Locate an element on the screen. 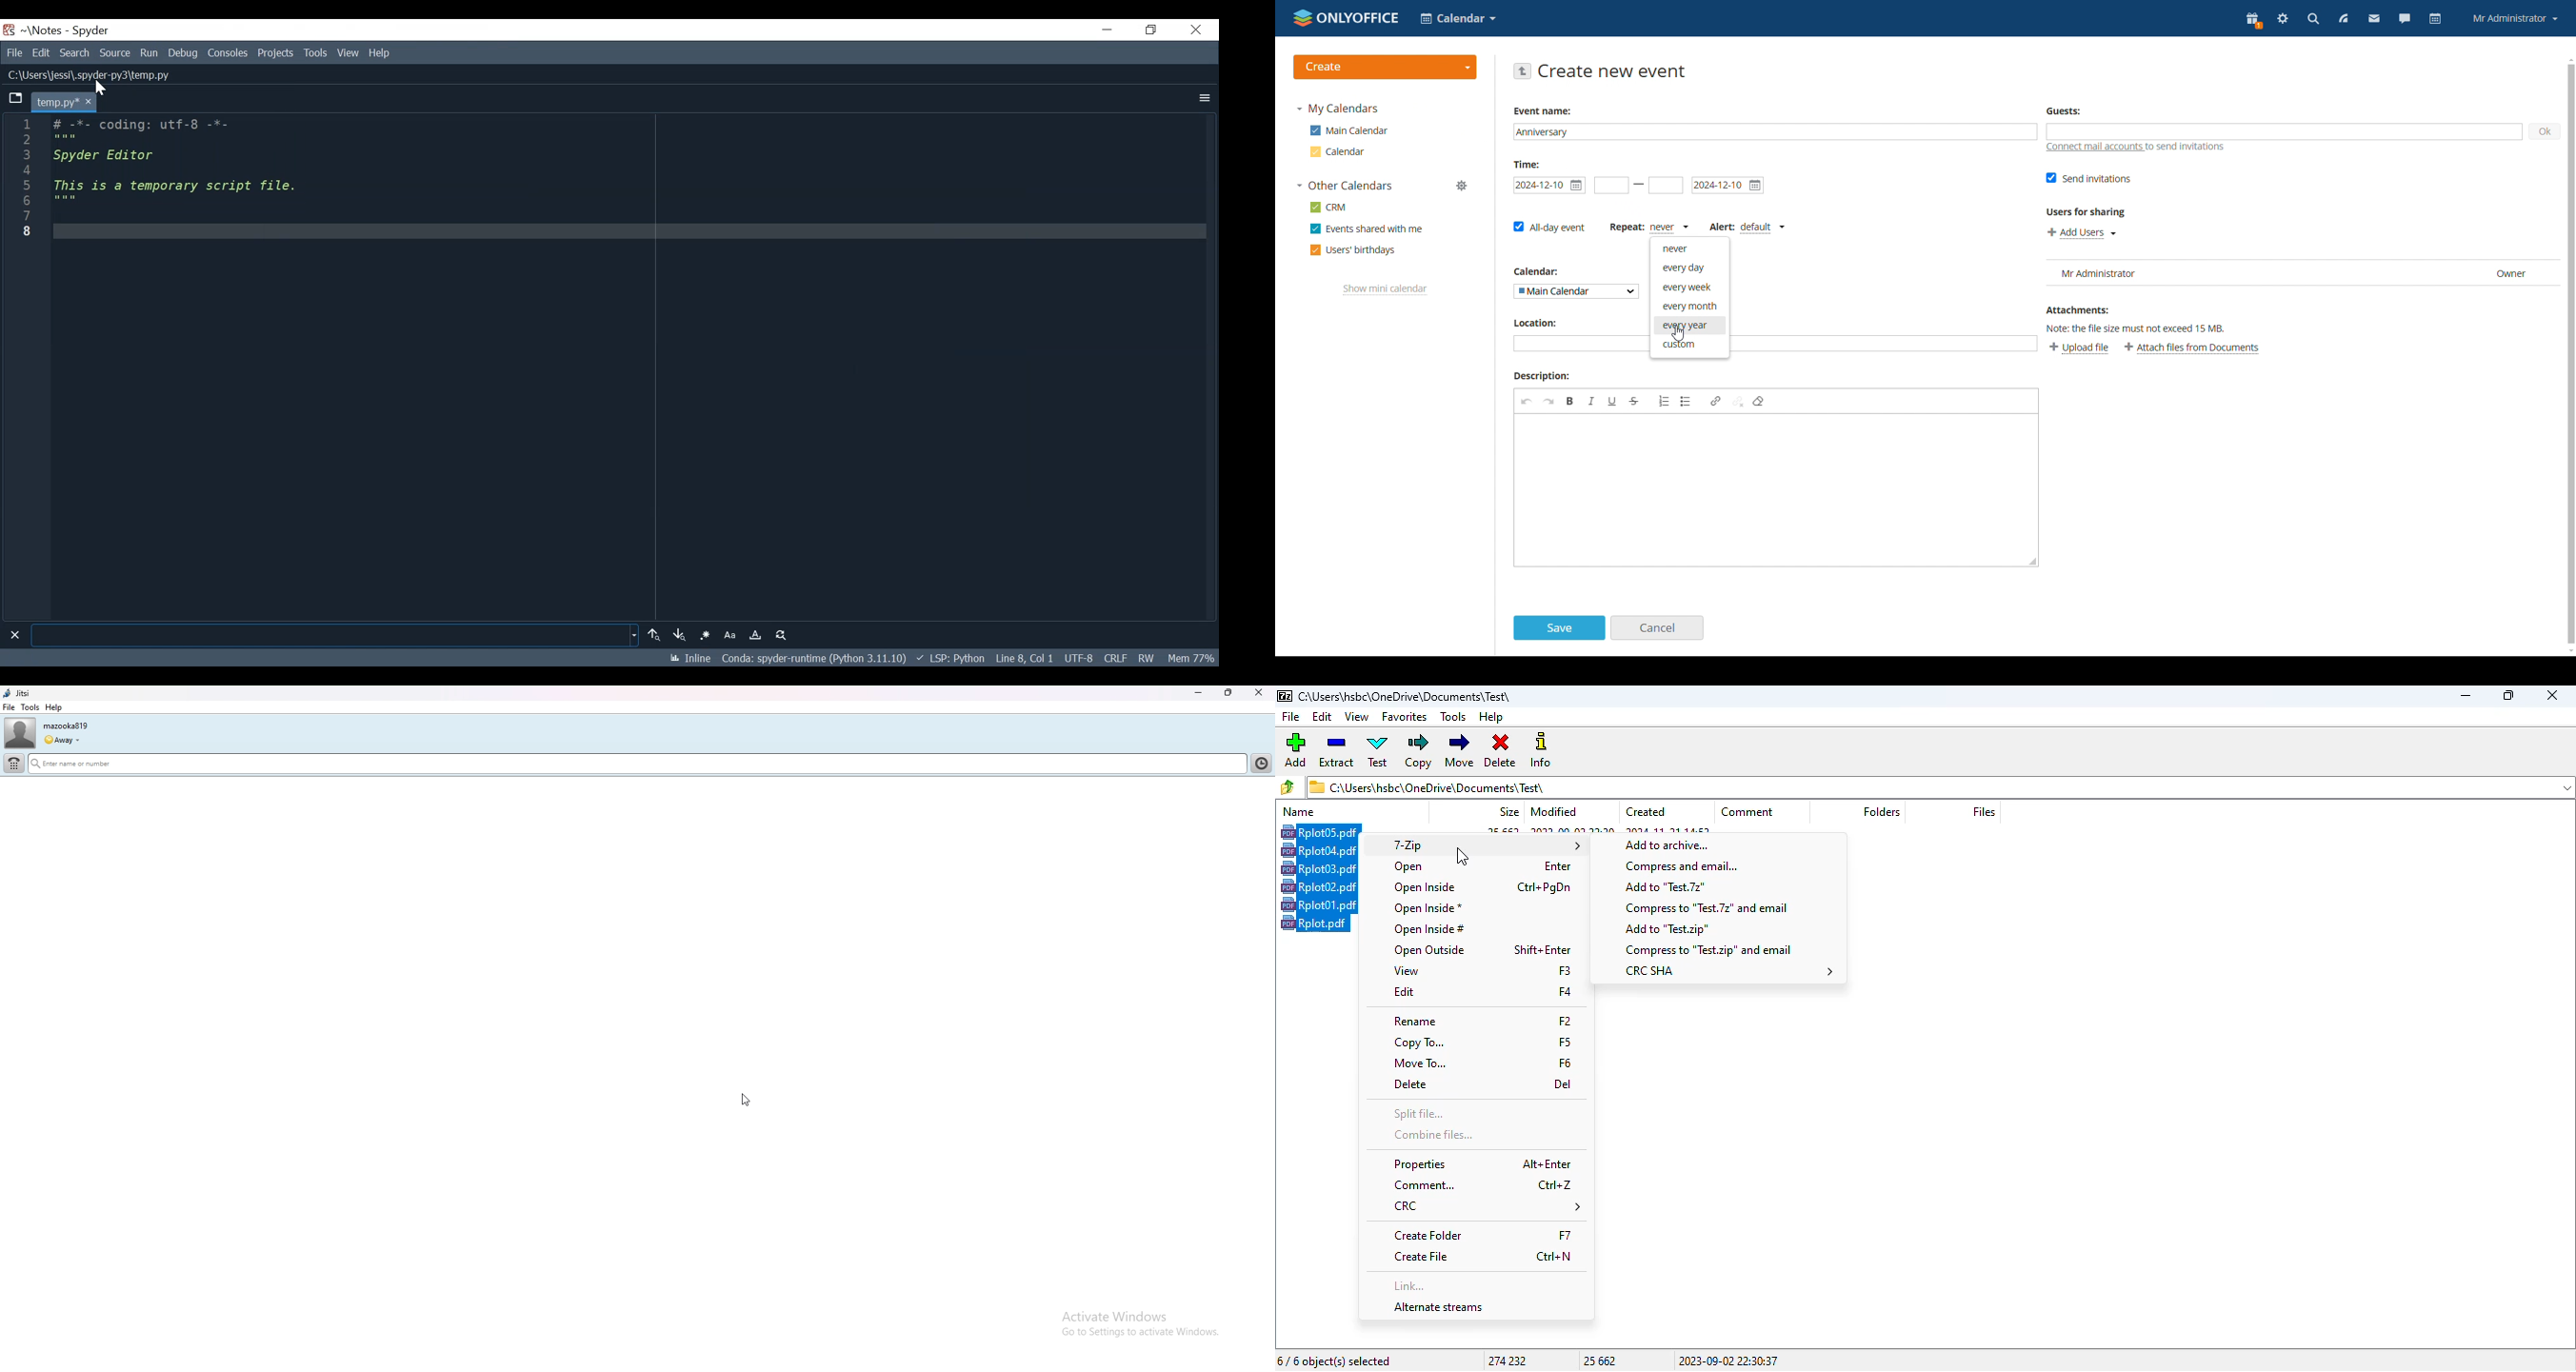  Tools is located at coordinates (316, 53).